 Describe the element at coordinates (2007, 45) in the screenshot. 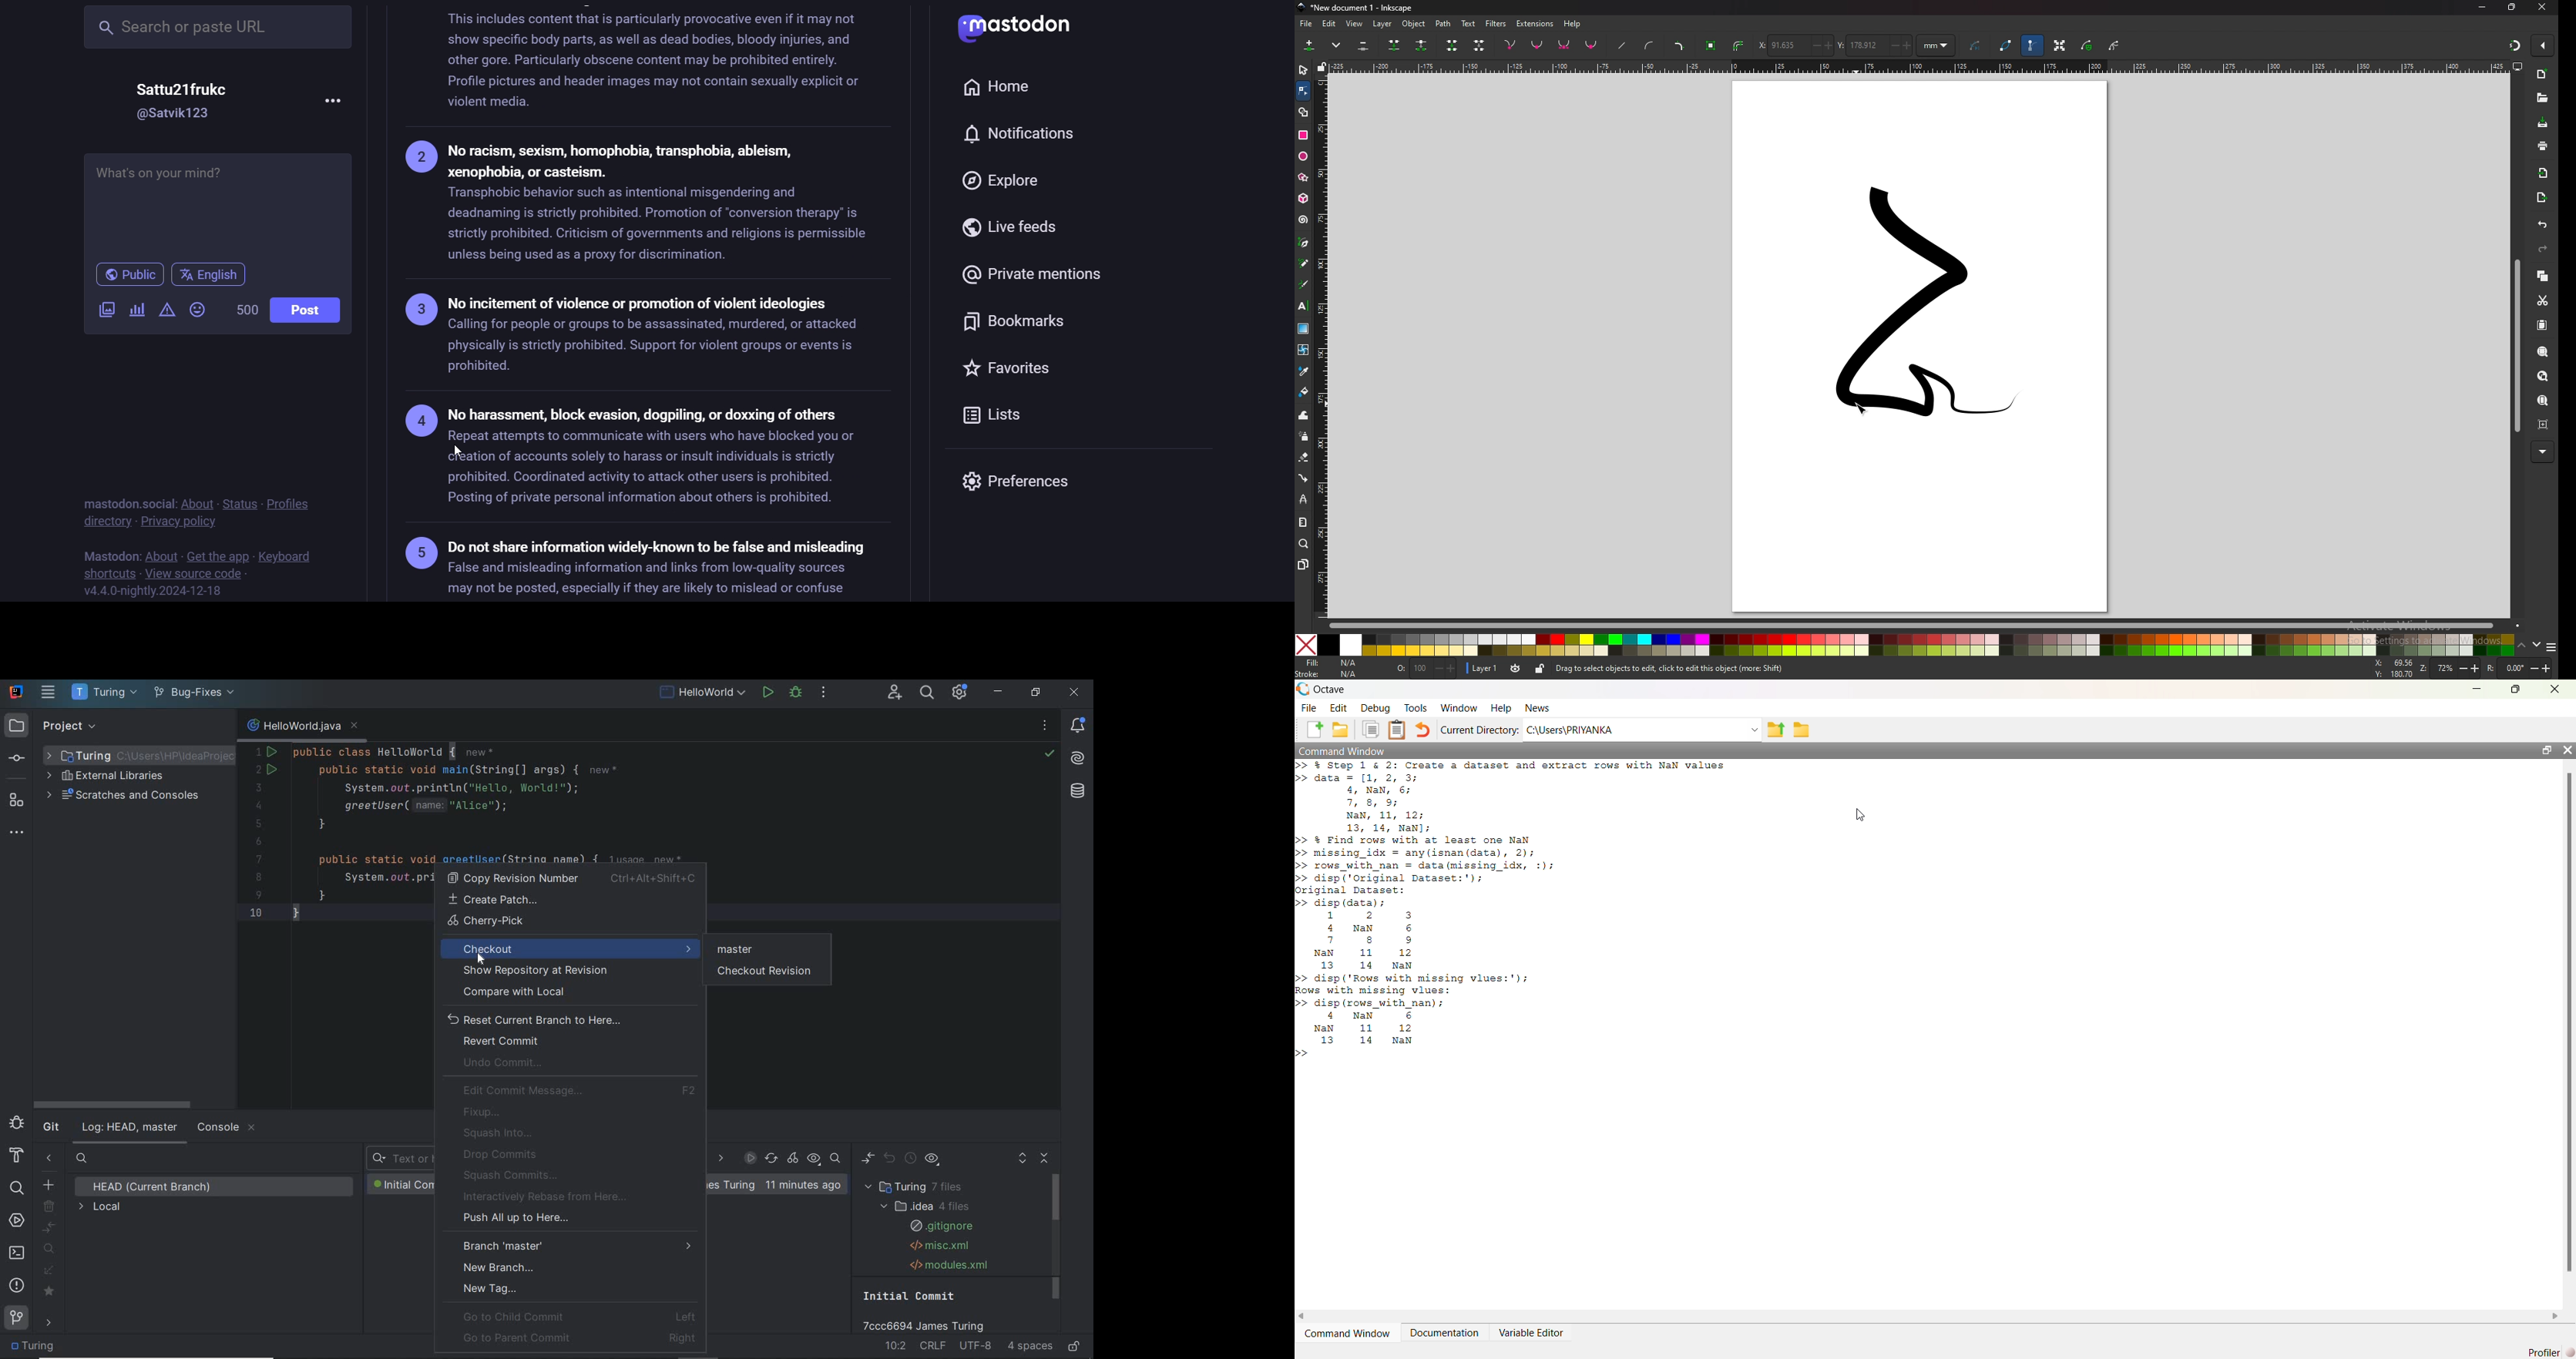

I see `path outline` at that location.